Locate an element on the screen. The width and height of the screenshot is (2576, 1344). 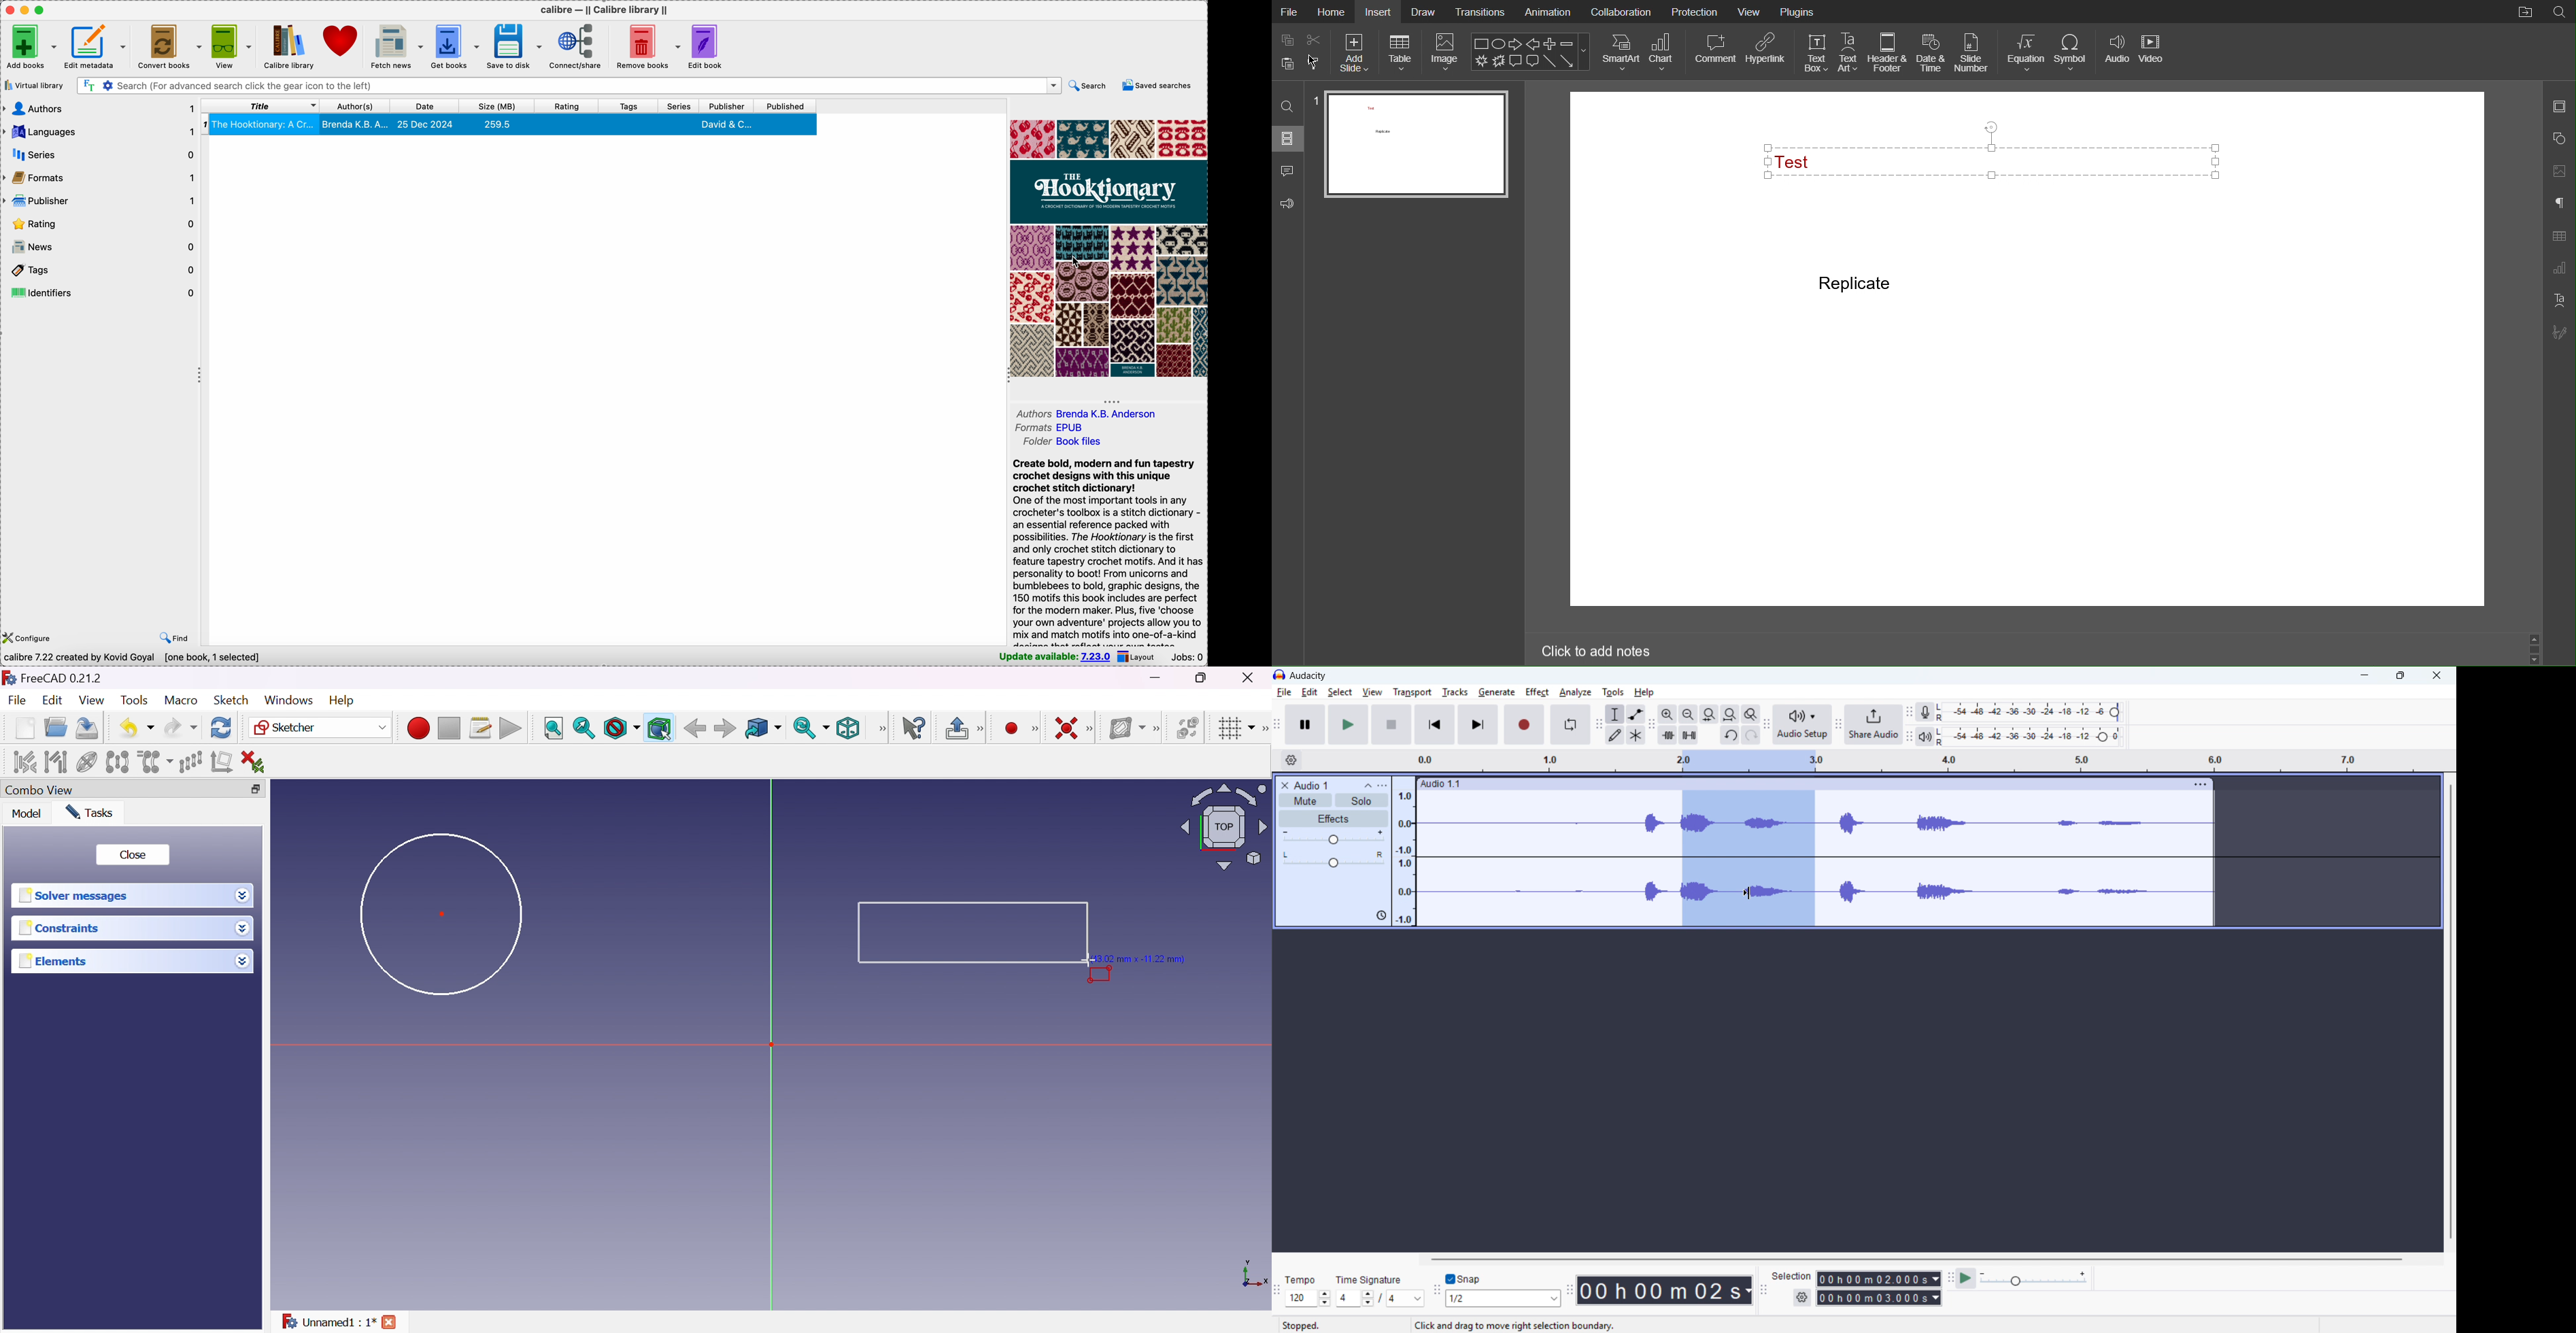
get books is located at coordinates (455, 46).